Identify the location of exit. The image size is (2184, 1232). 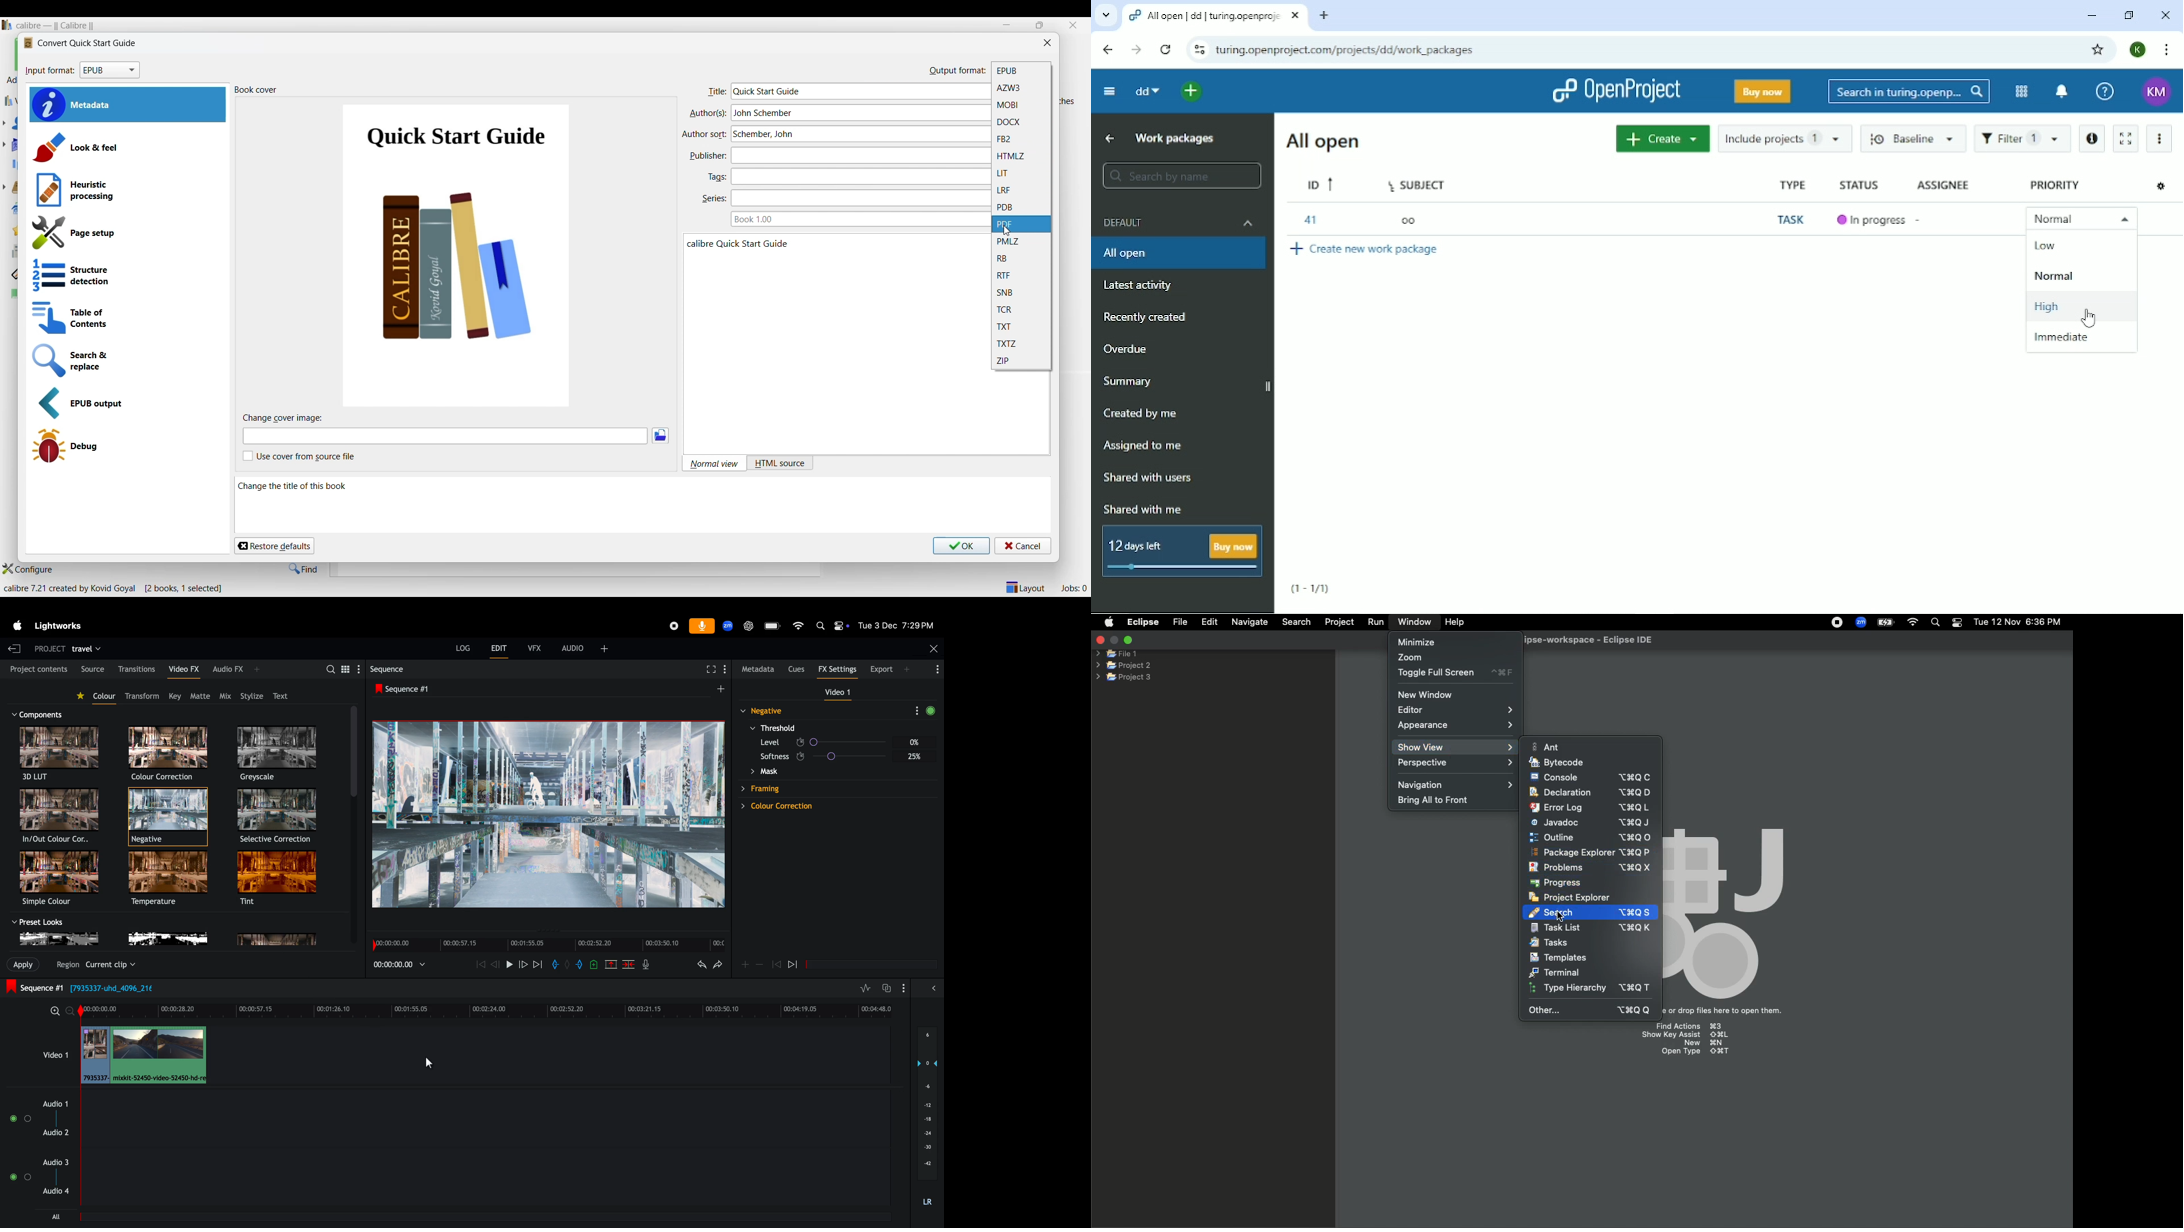
(15, 648).